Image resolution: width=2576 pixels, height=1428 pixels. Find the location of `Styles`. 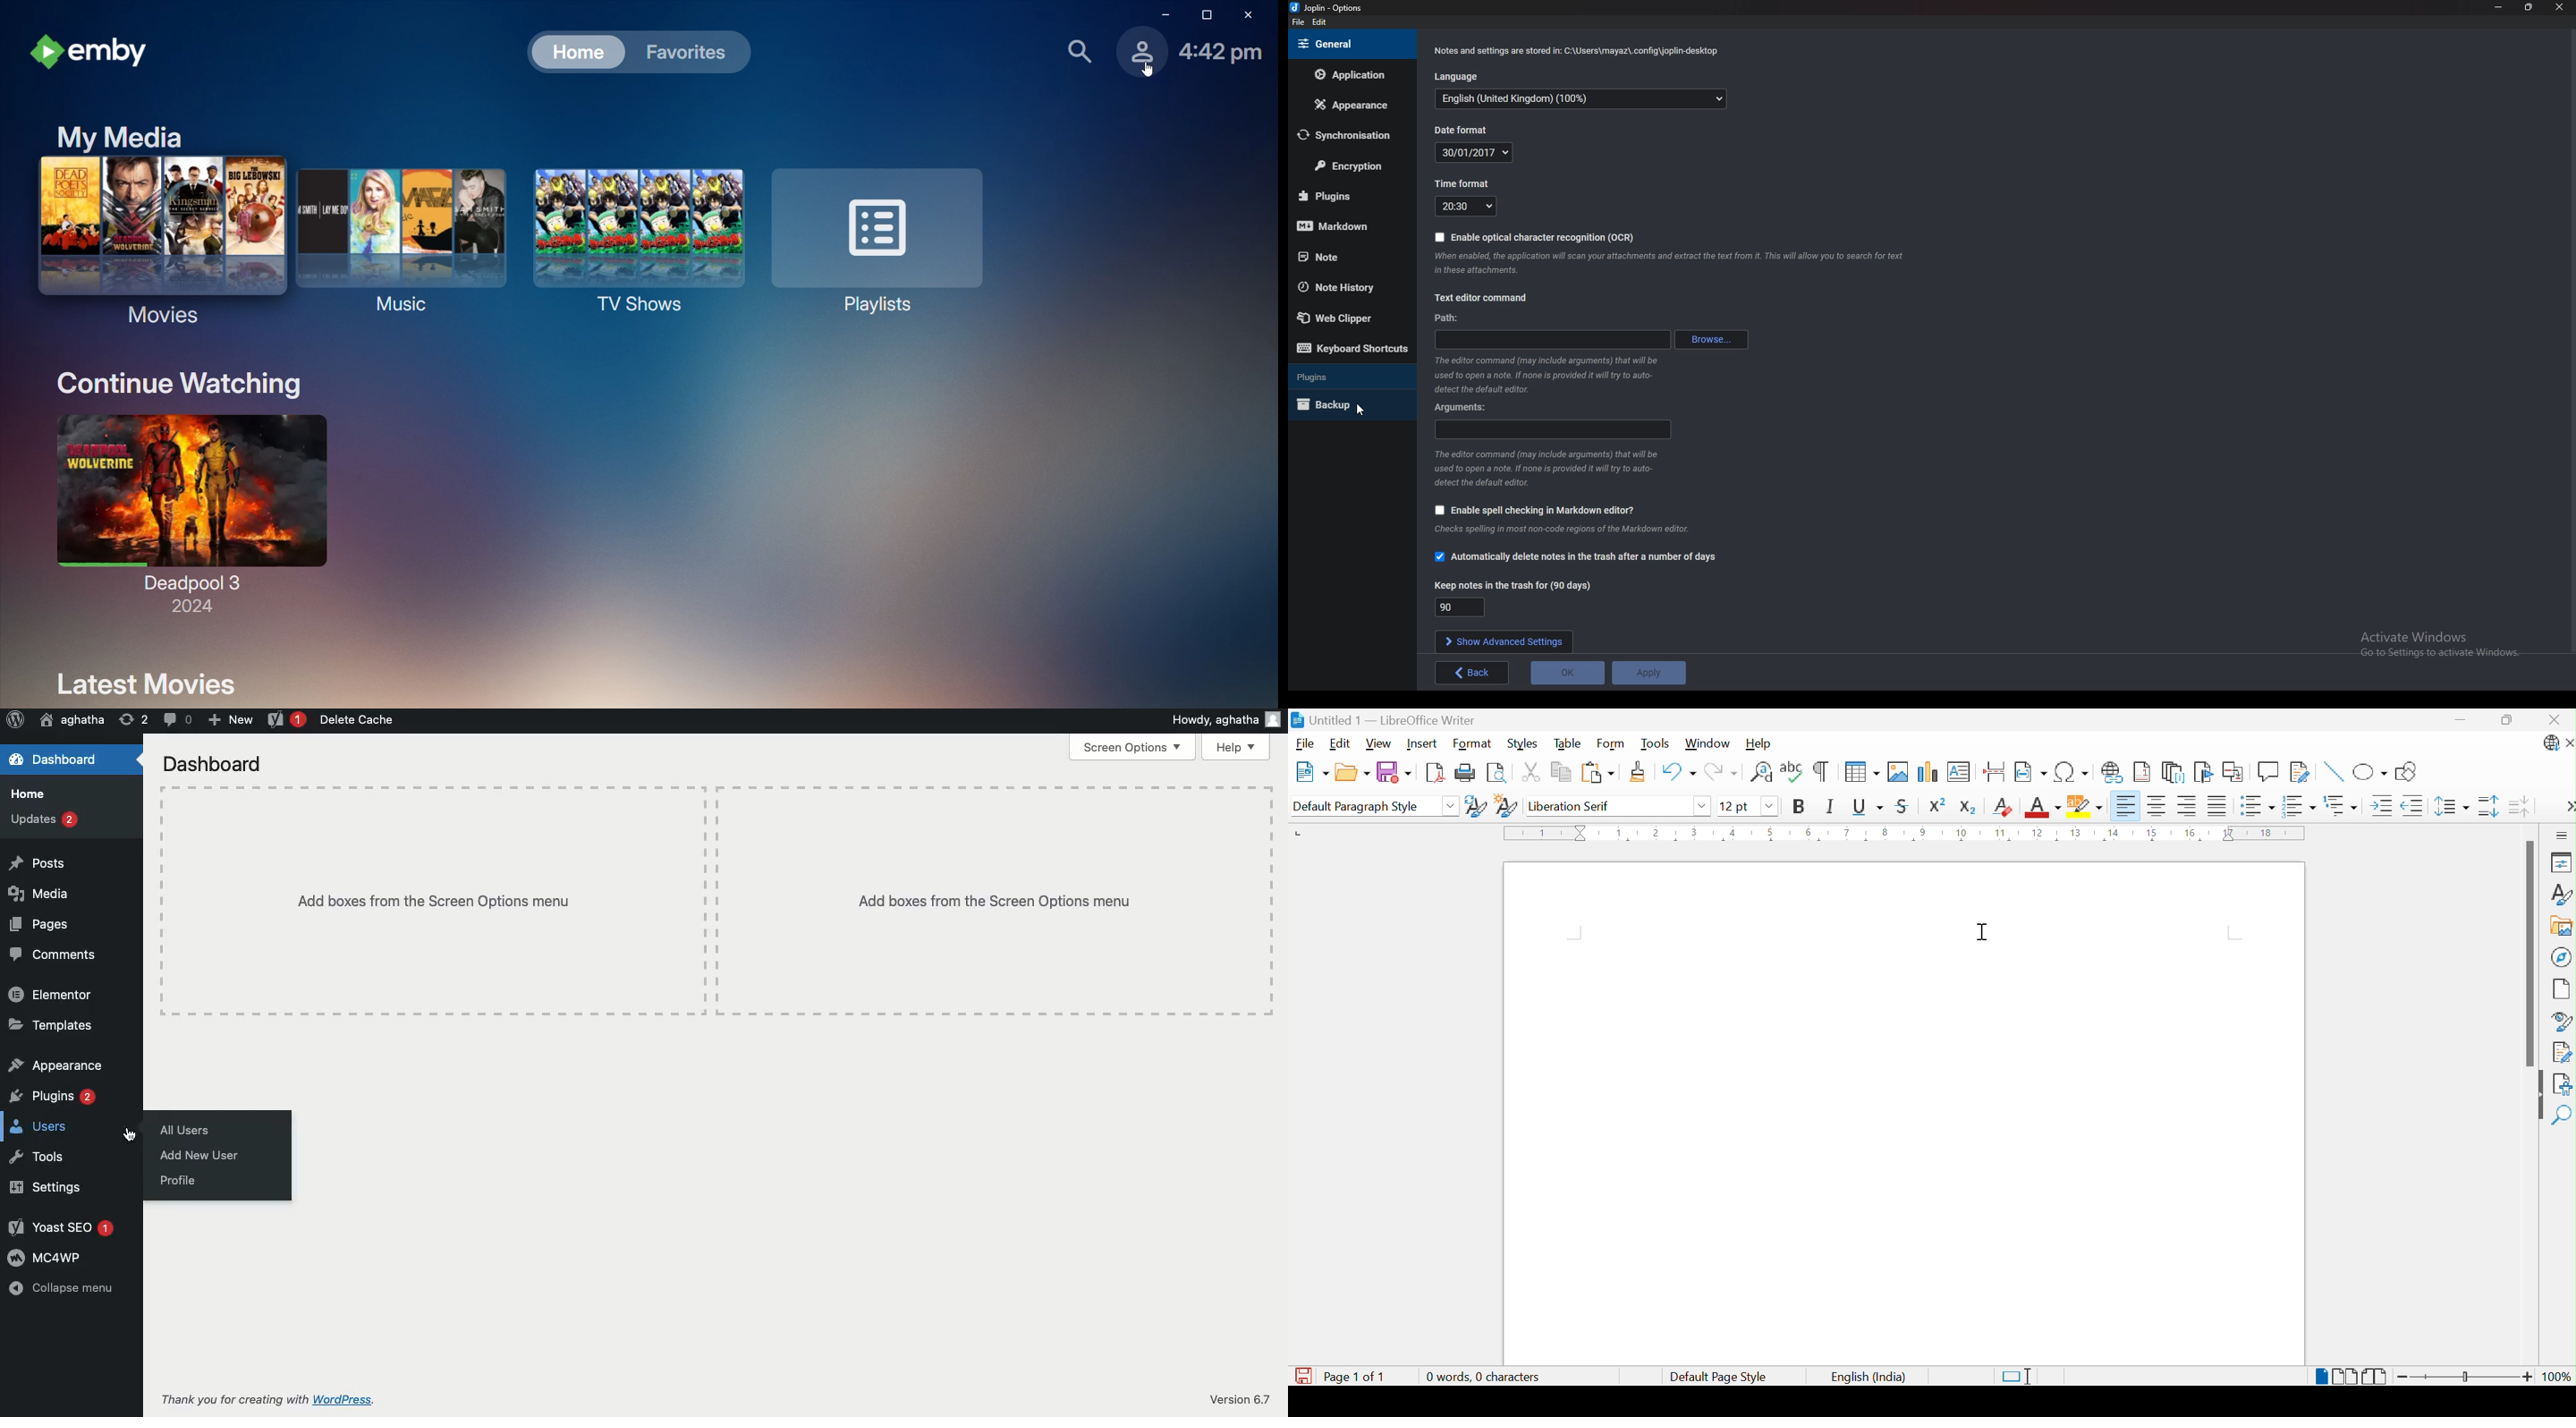

Styles is located at coordinates (2563, 894).